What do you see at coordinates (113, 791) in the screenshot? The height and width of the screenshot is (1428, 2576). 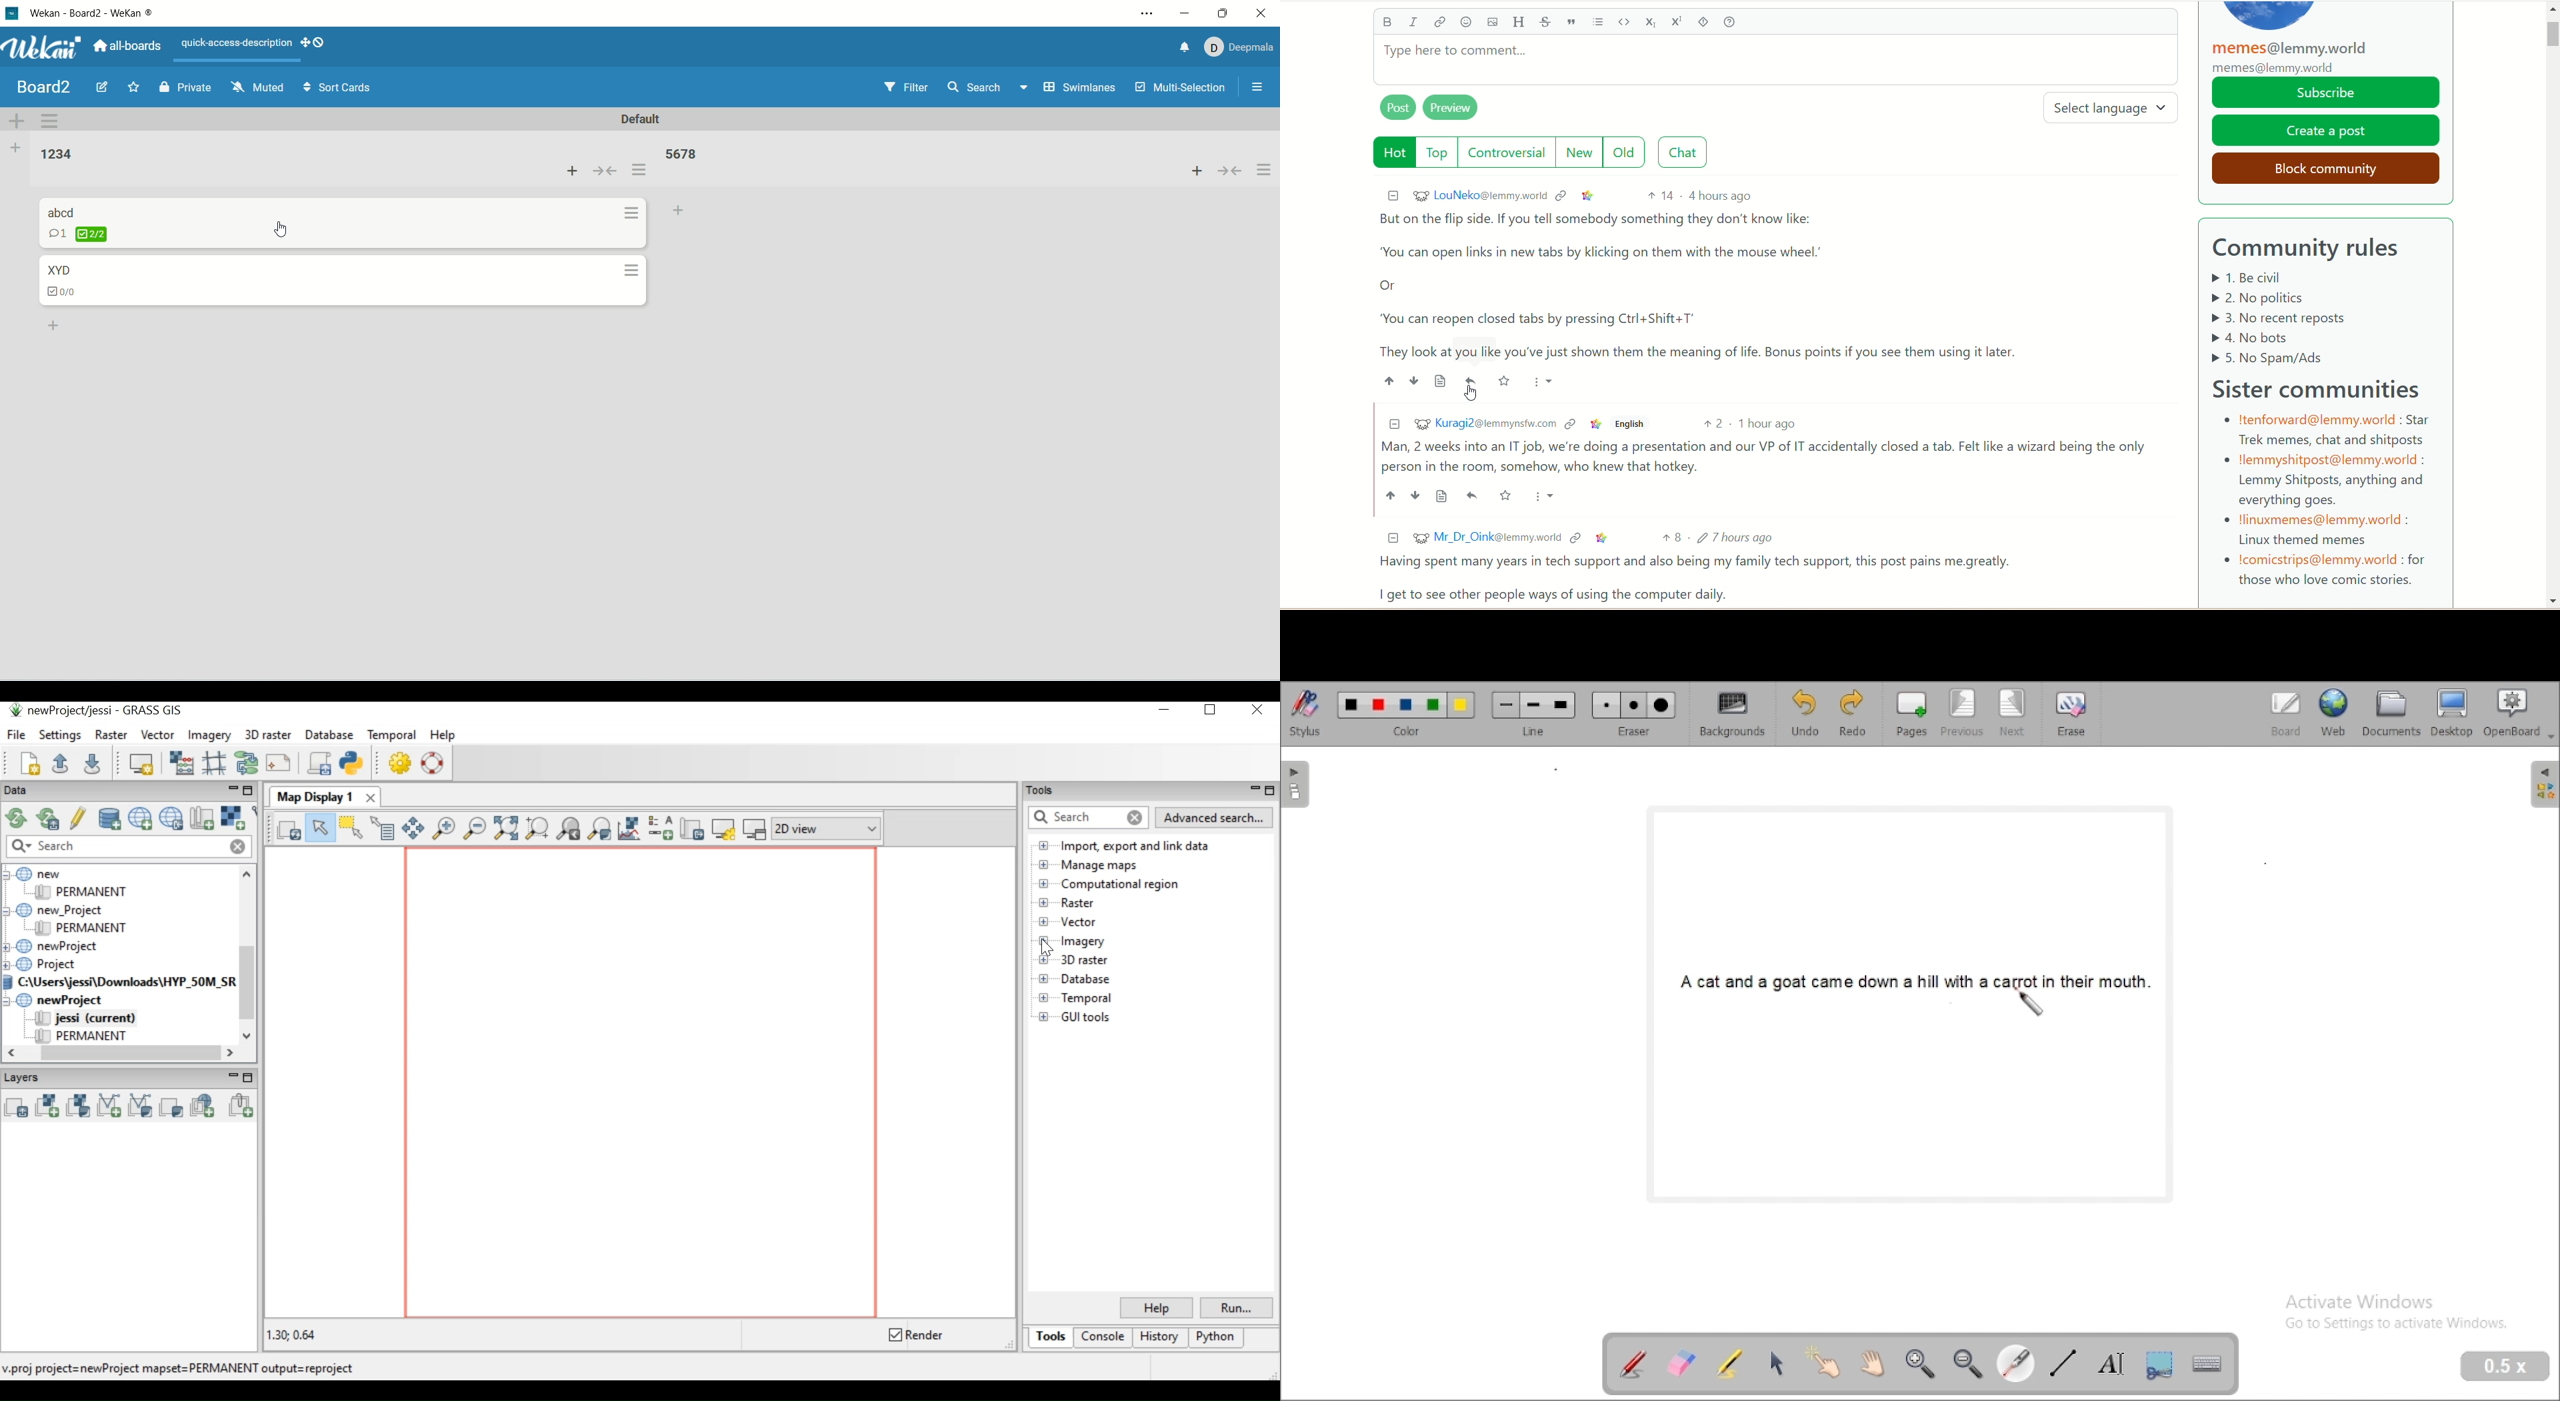 I see `Data panel` at bounding box center [113, 791].